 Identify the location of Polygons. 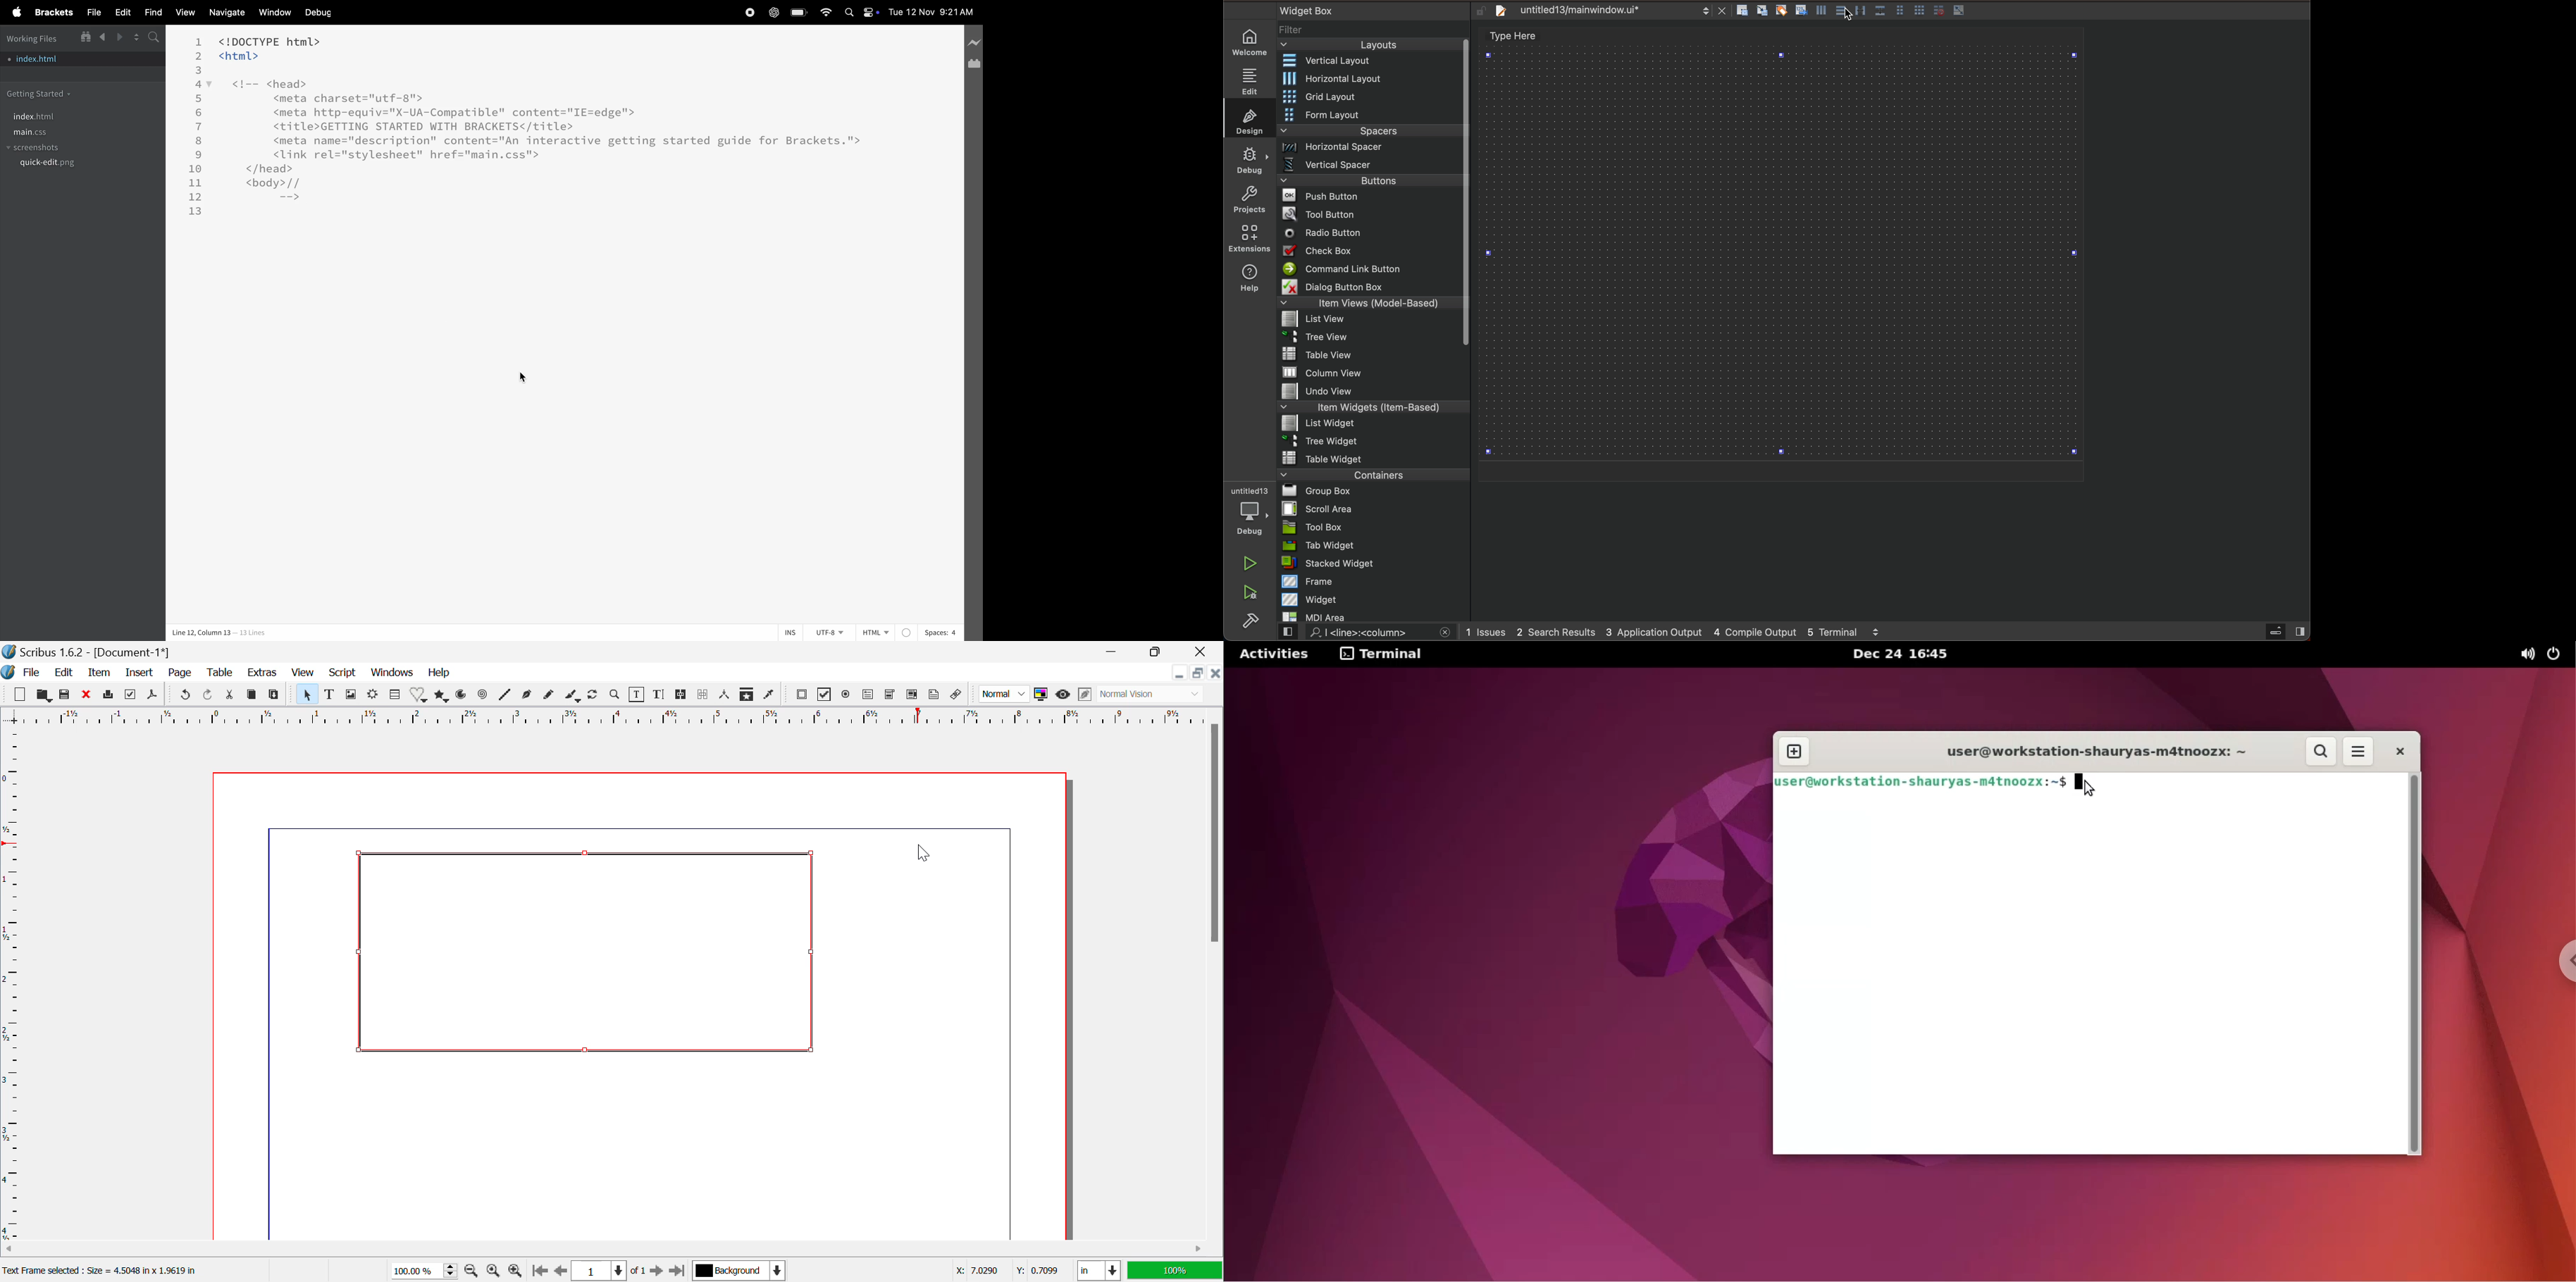
(441, 697).